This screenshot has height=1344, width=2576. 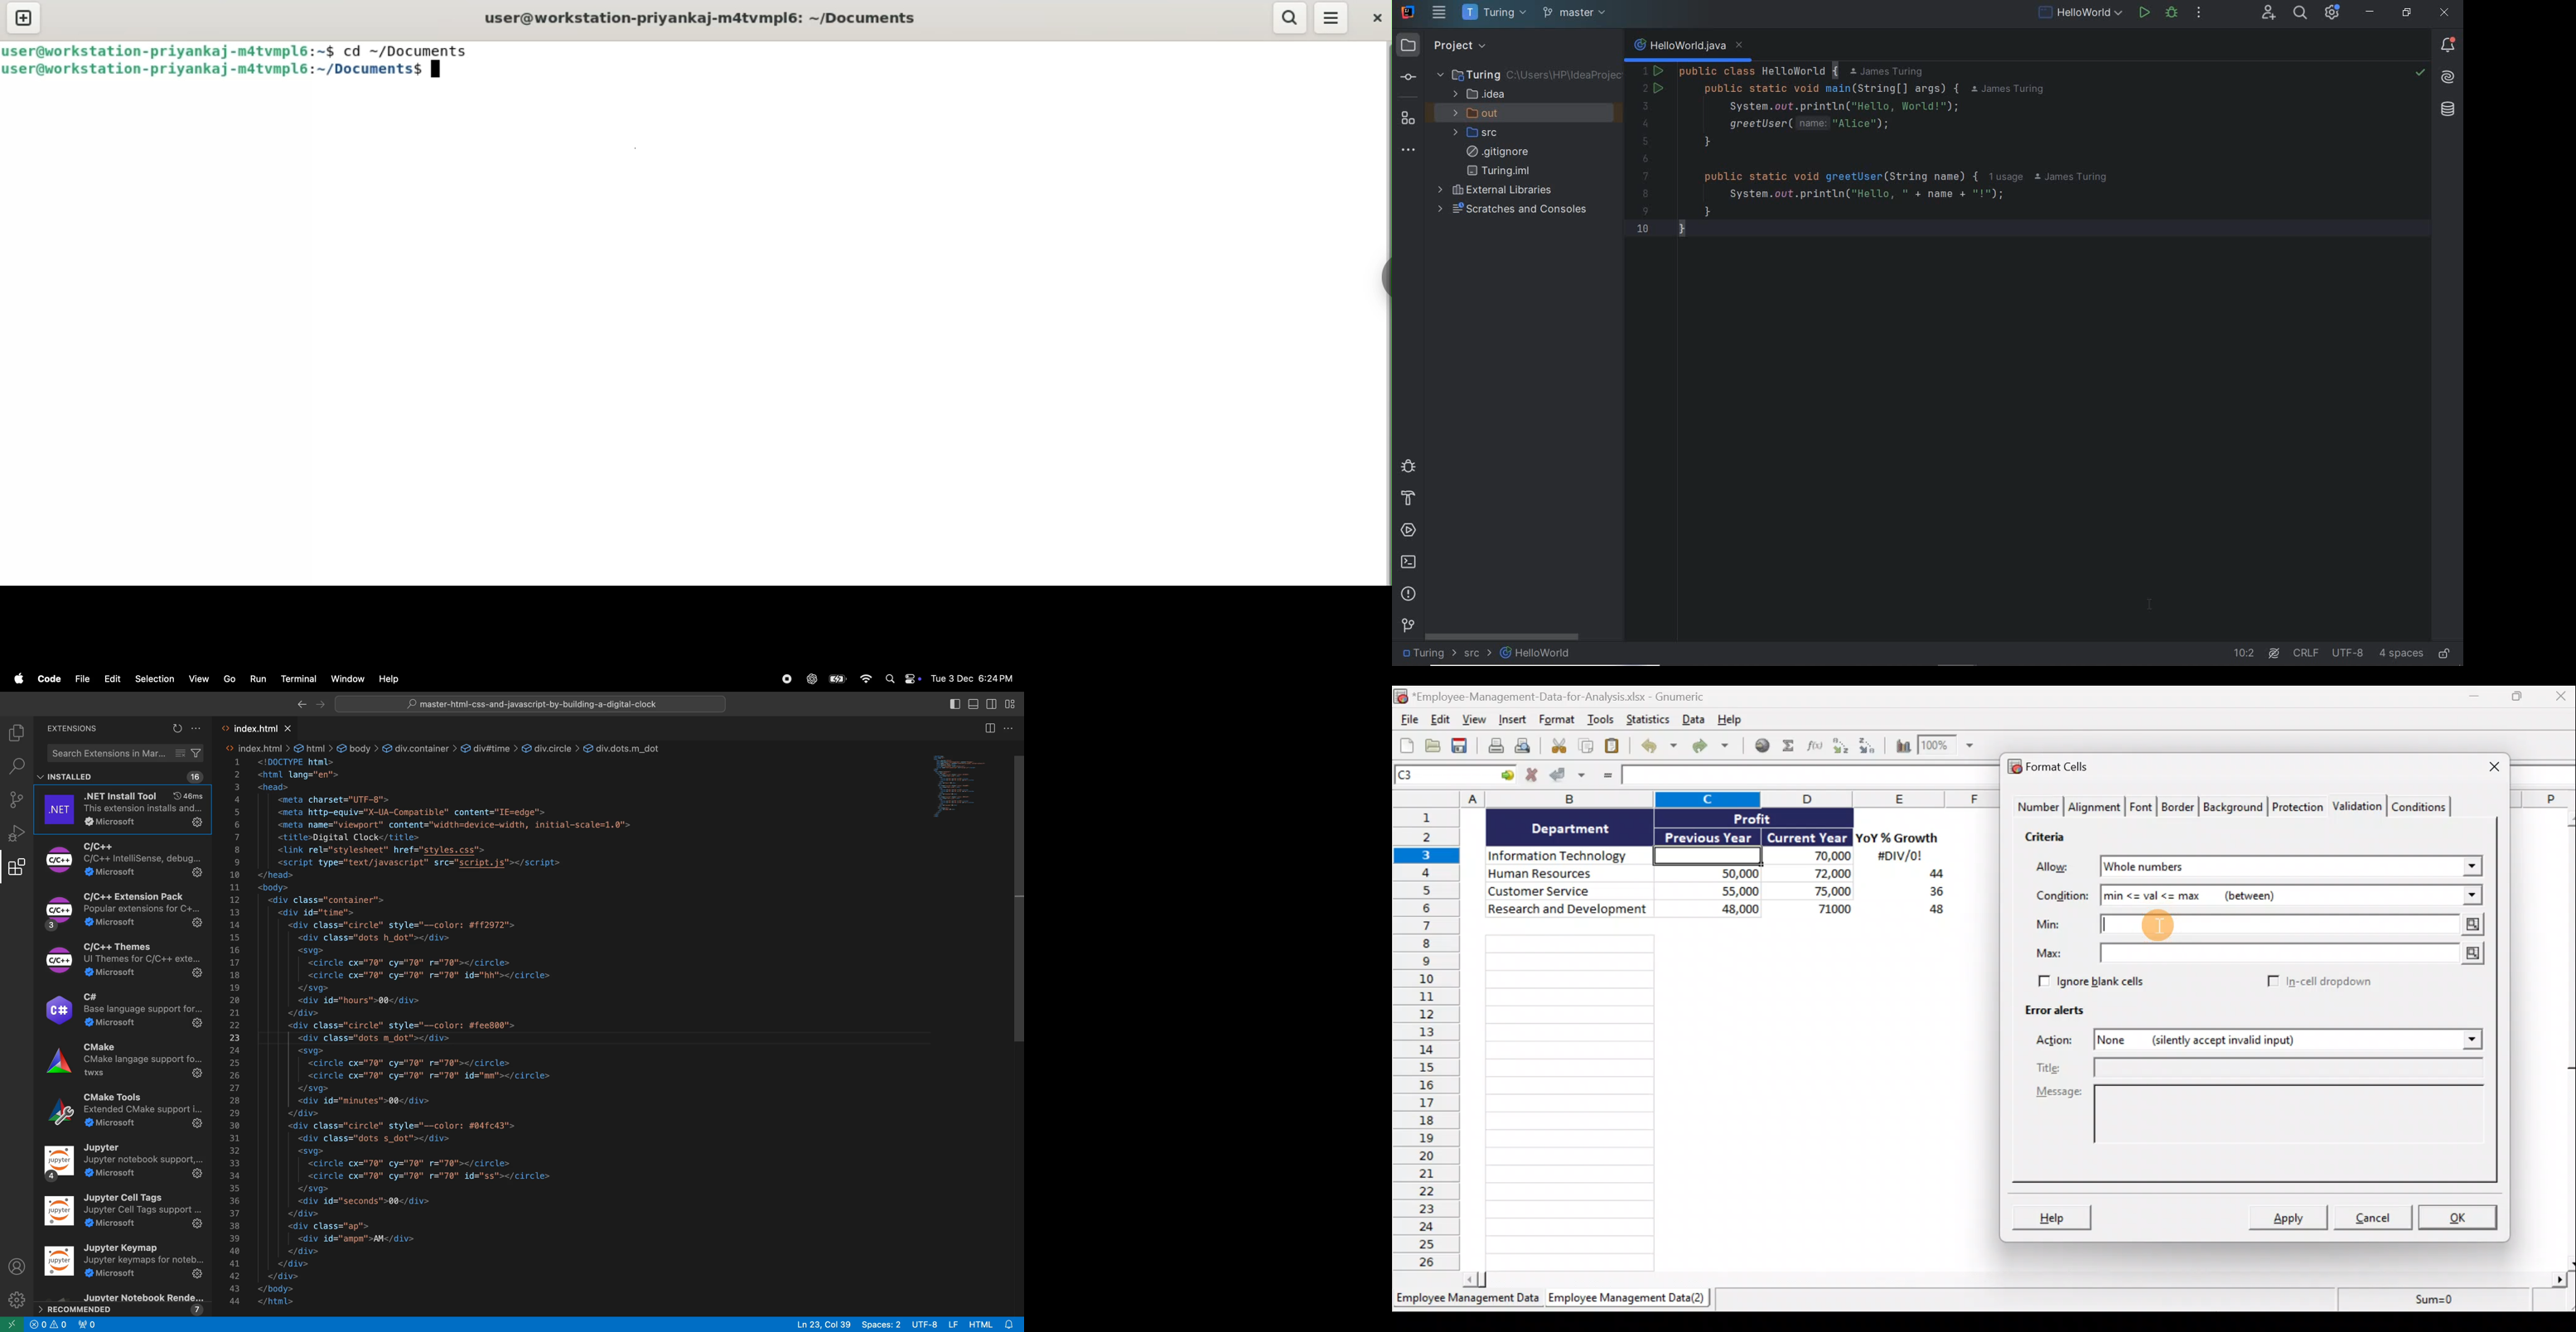 I want to click on code block, so click(x=522, y=1032).